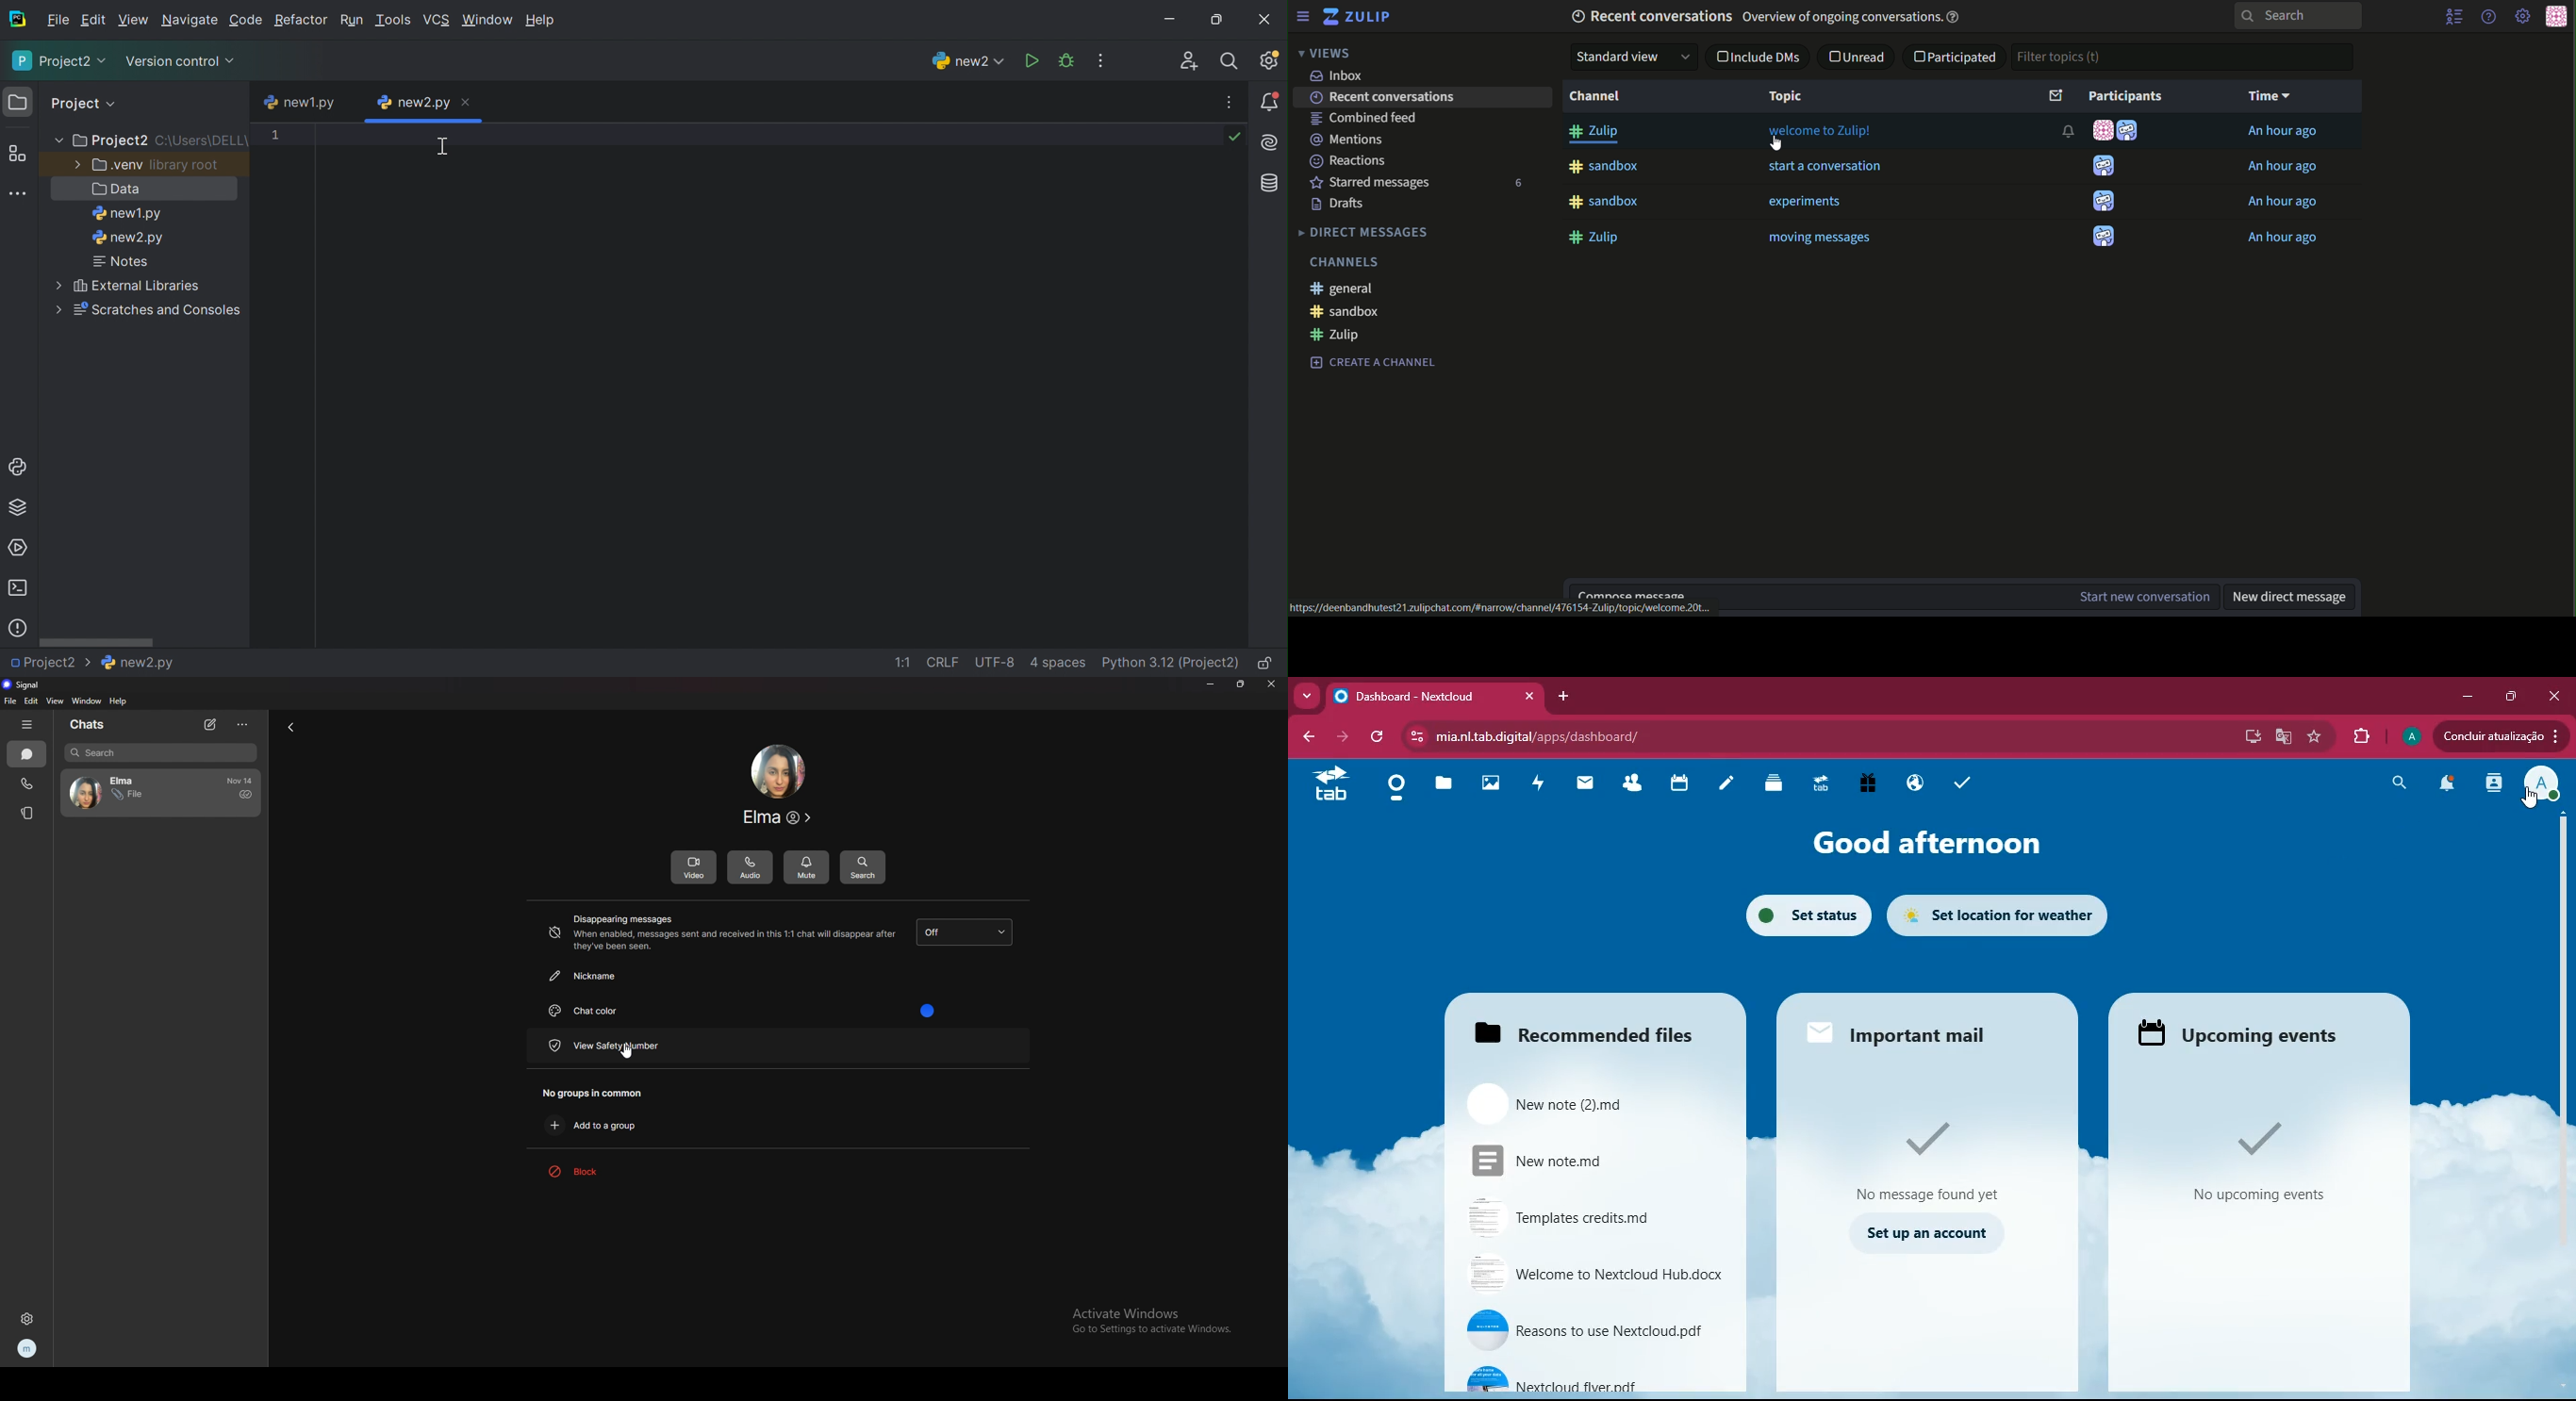  What do you see at coordinates (1590, 785) in the screenshot?
I see `mail` at bounding box center [1590, 785].